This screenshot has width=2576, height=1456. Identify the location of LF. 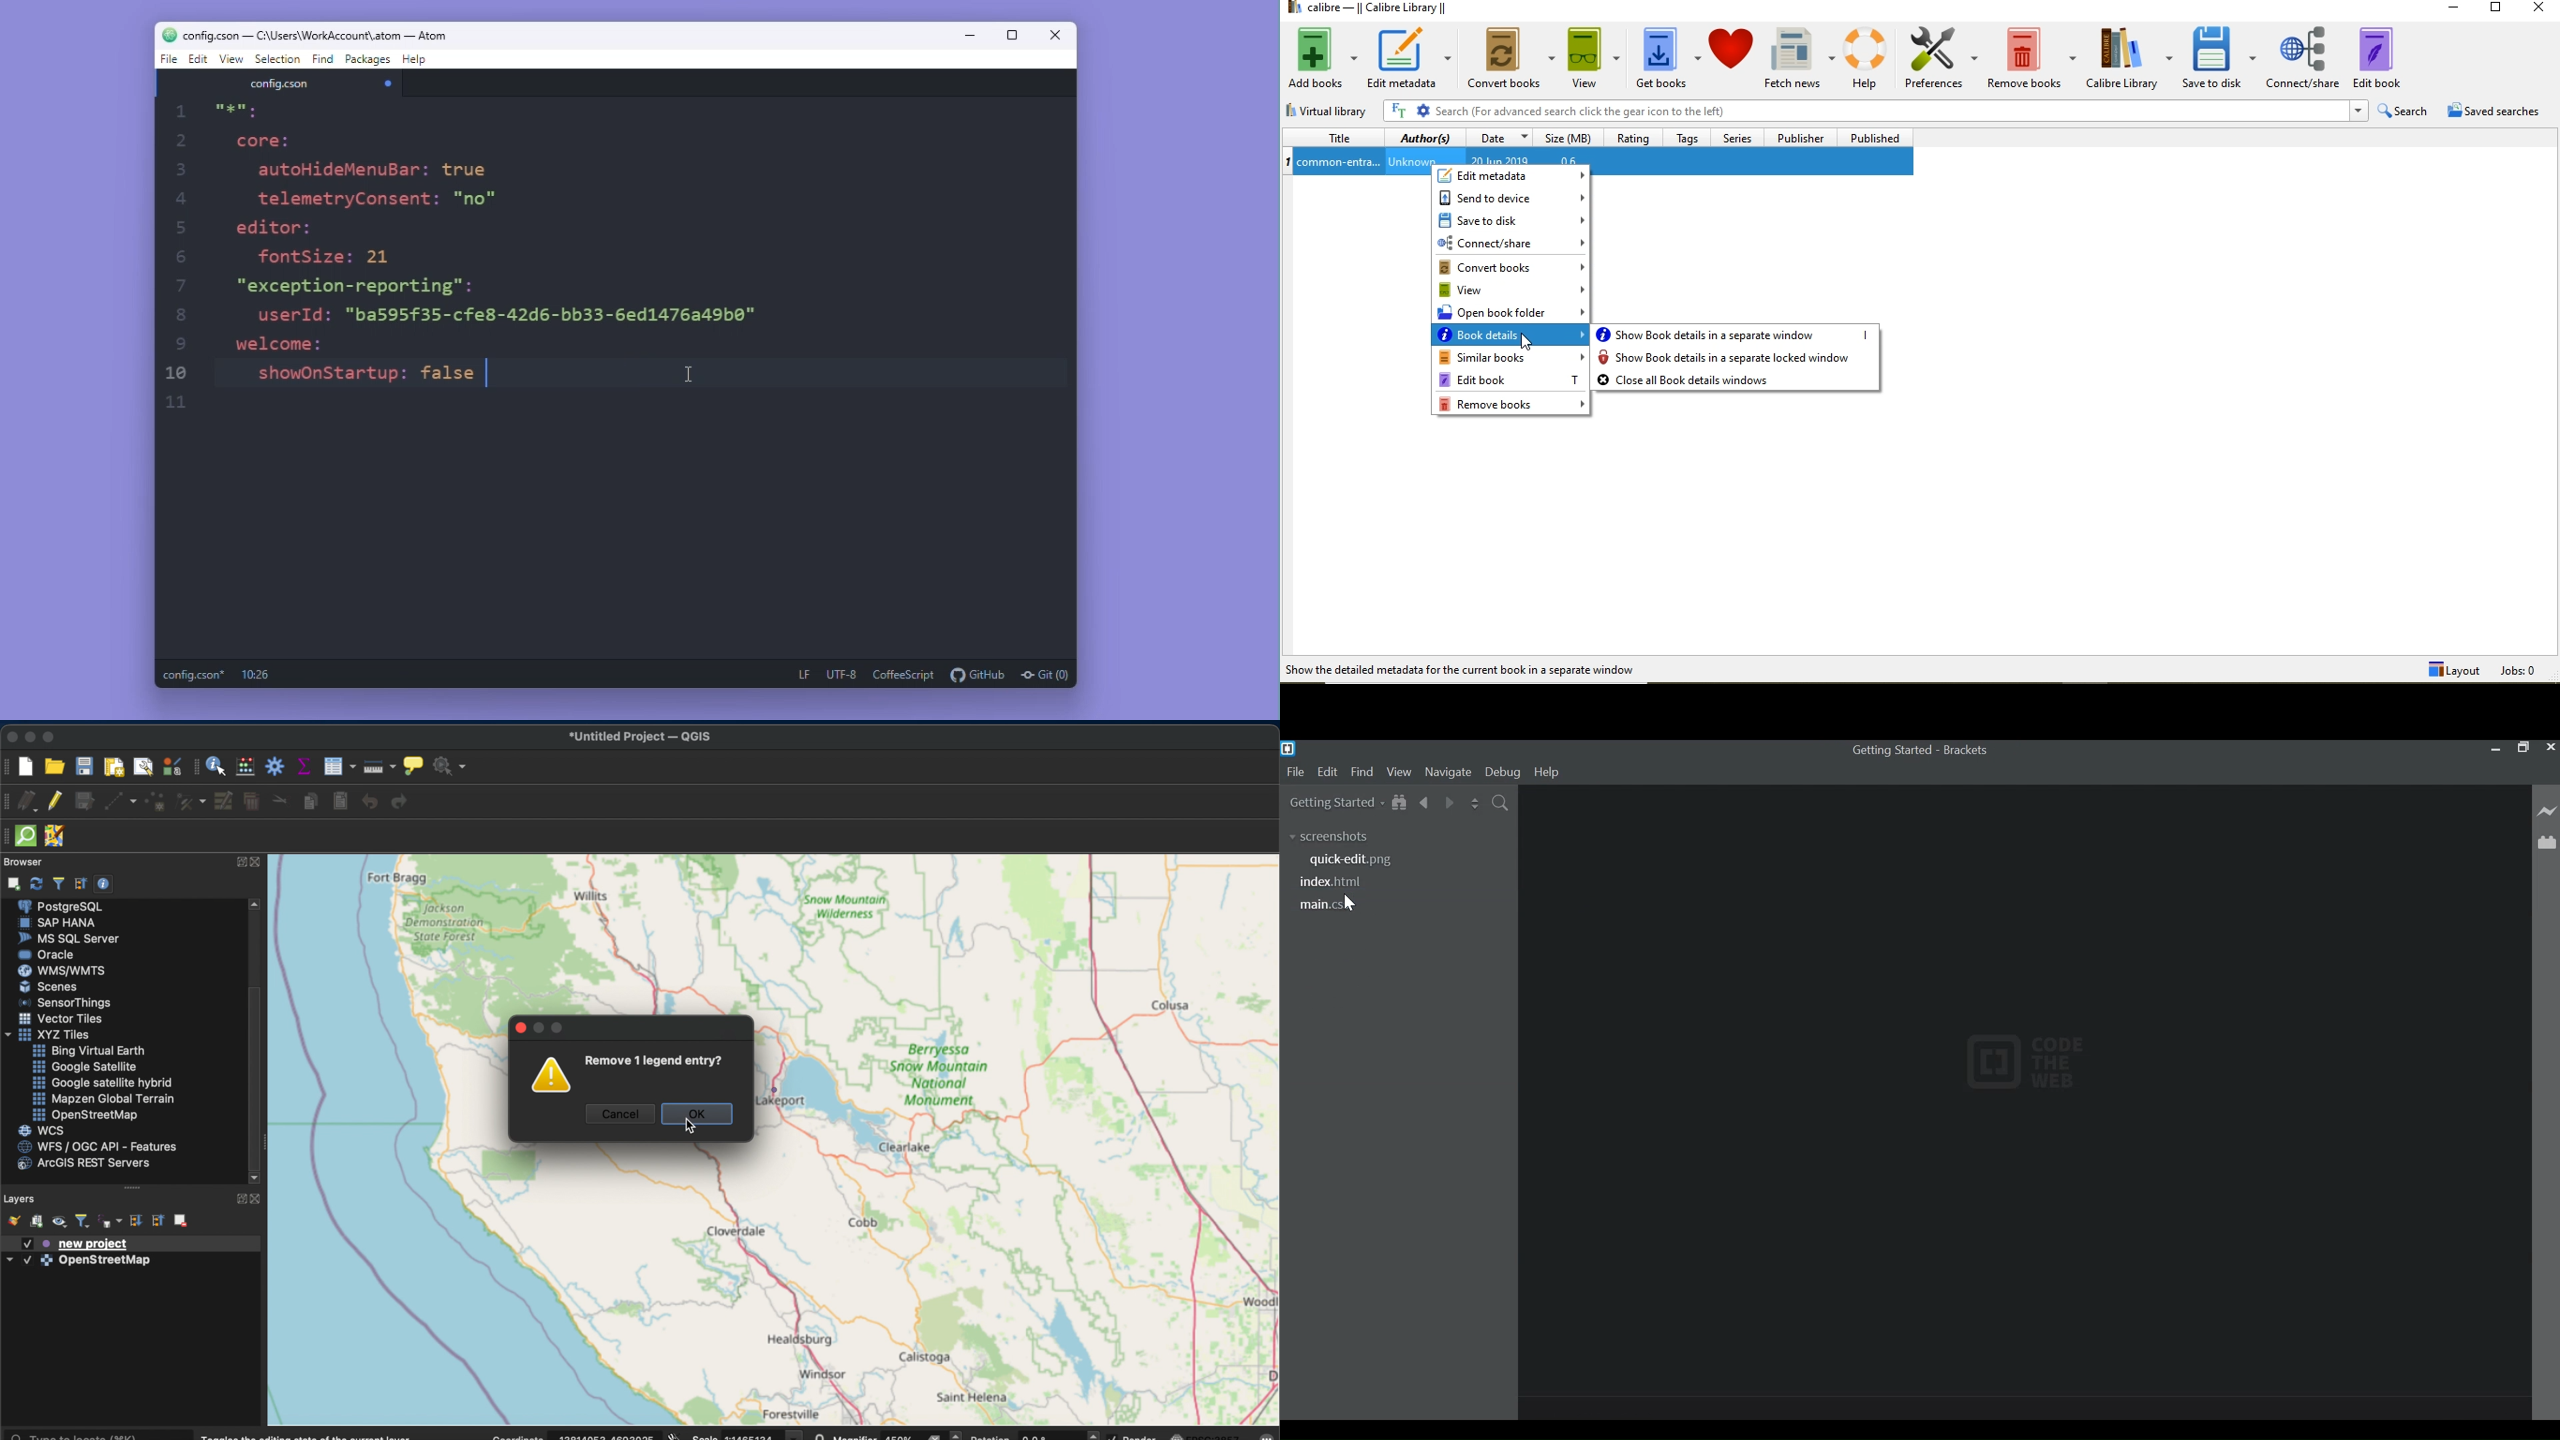
(800, 673).